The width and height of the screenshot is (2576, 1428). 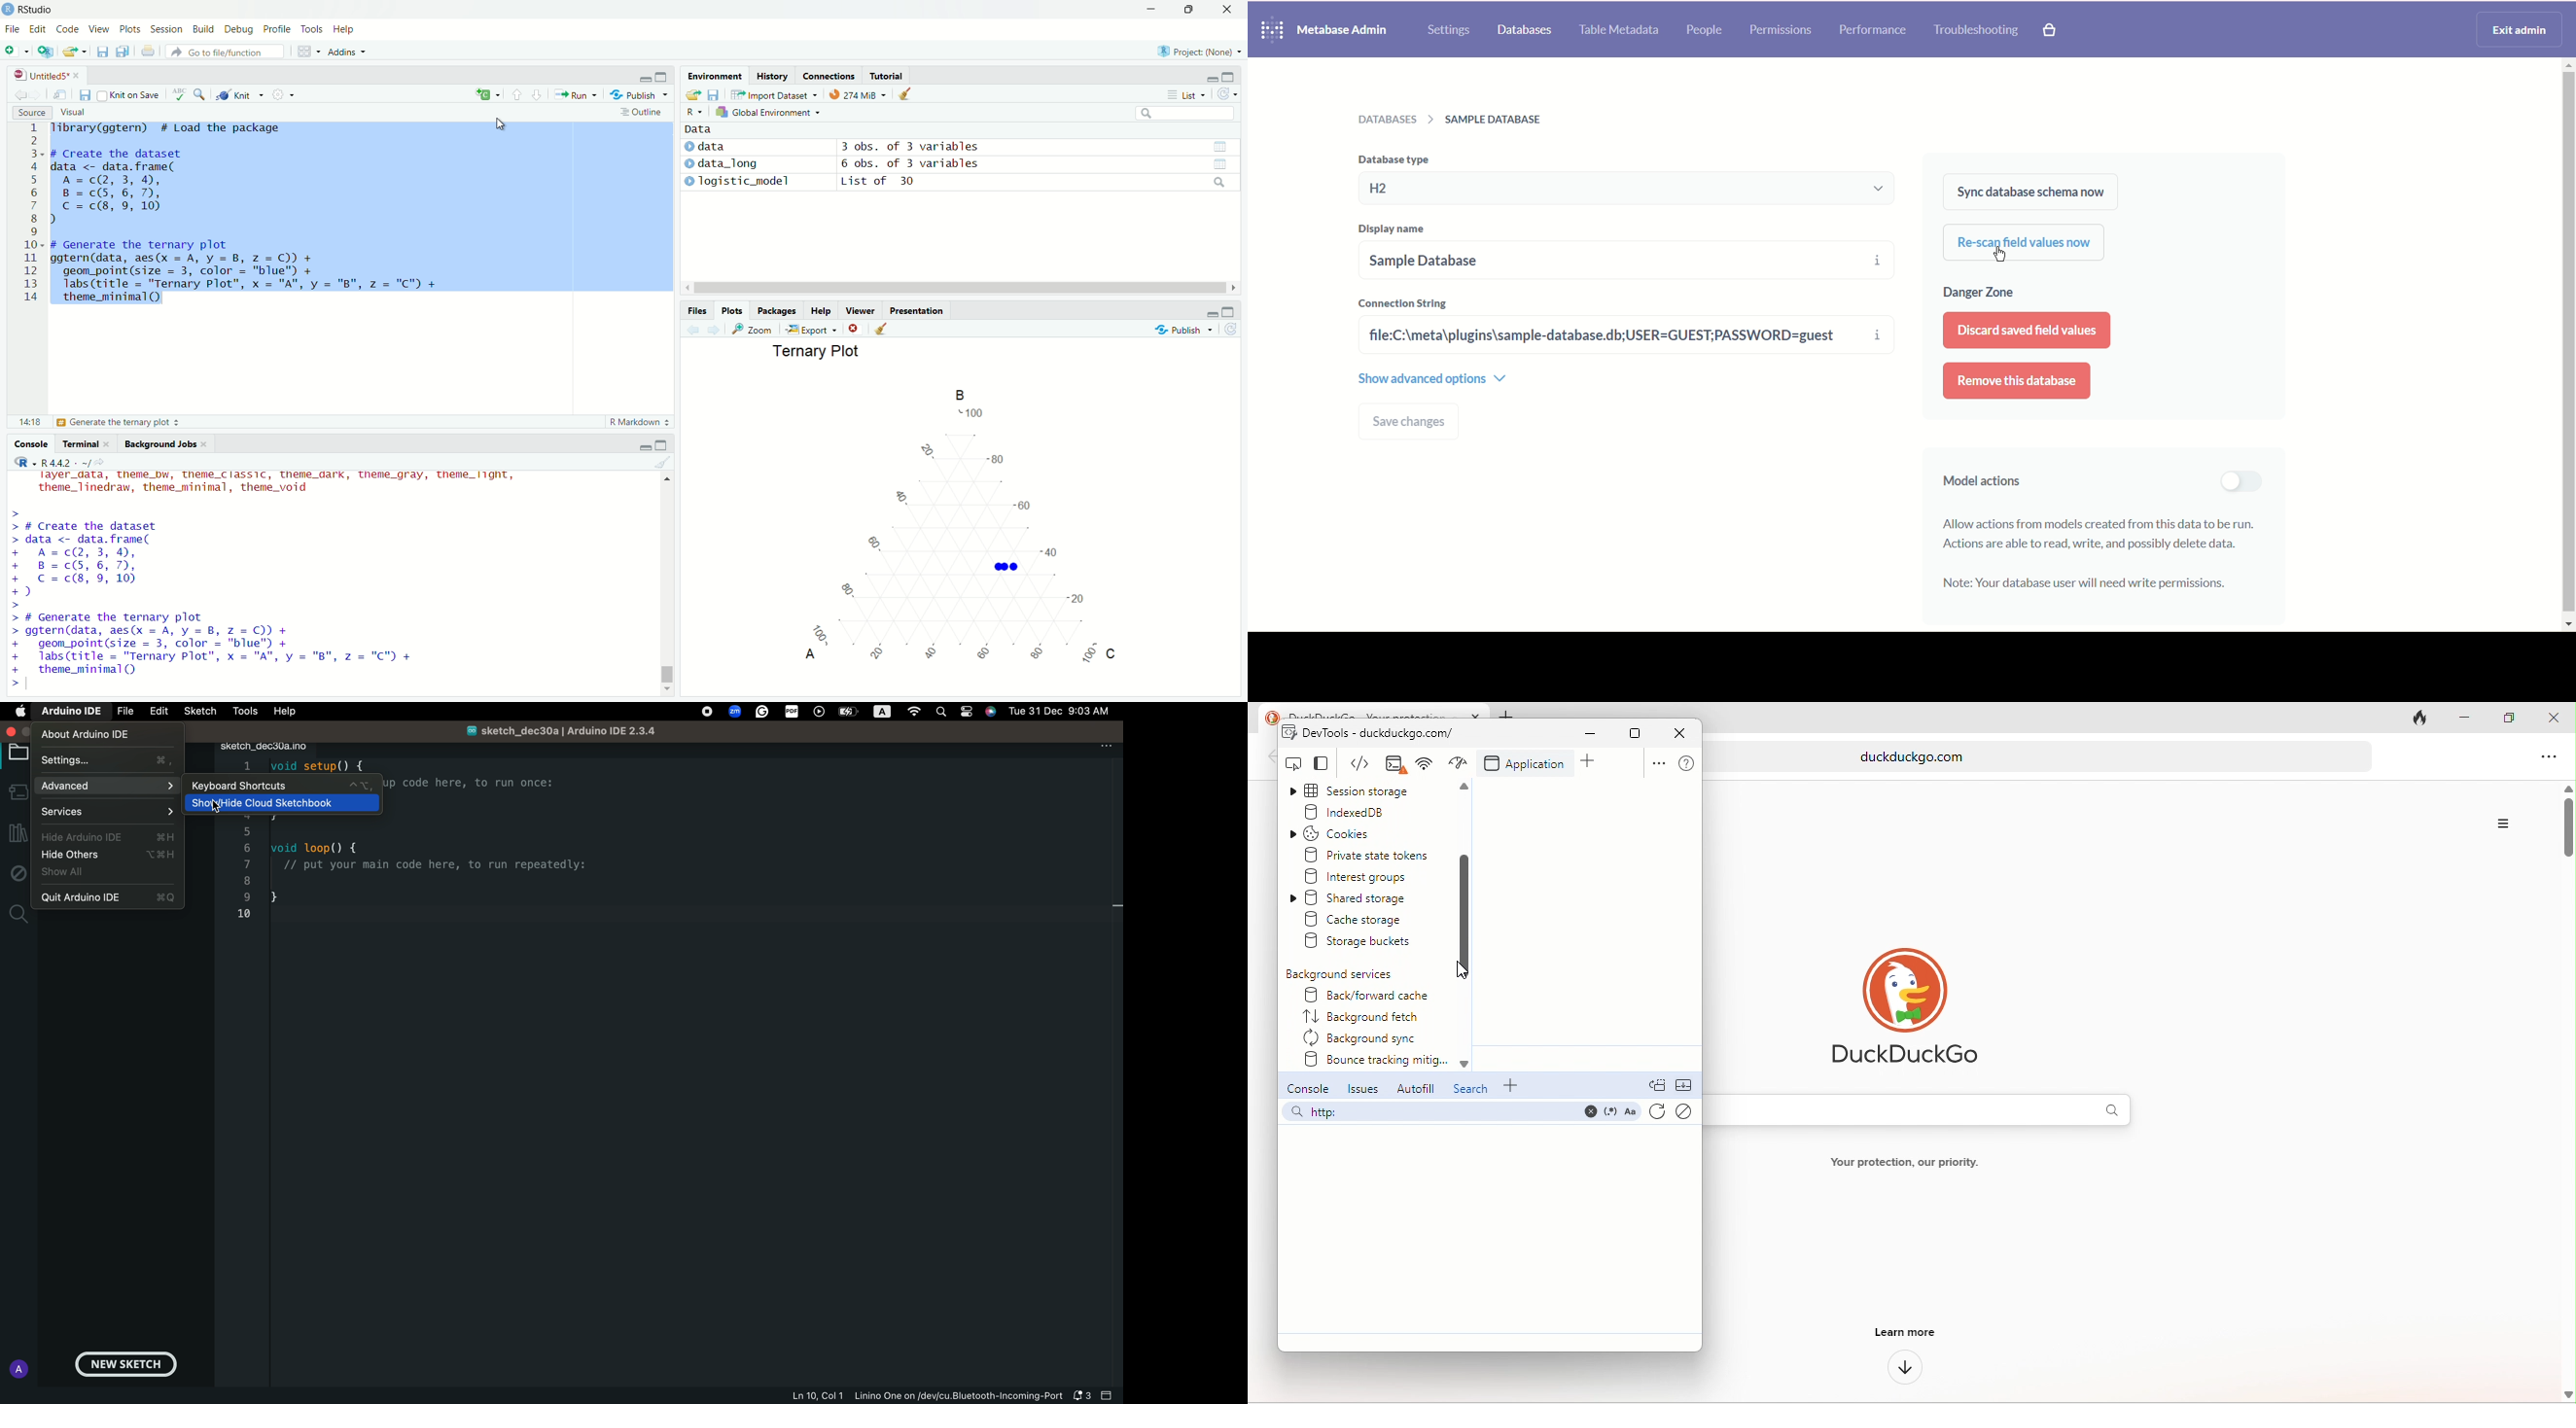 I want to click on upward, so click(x=517, y=95).